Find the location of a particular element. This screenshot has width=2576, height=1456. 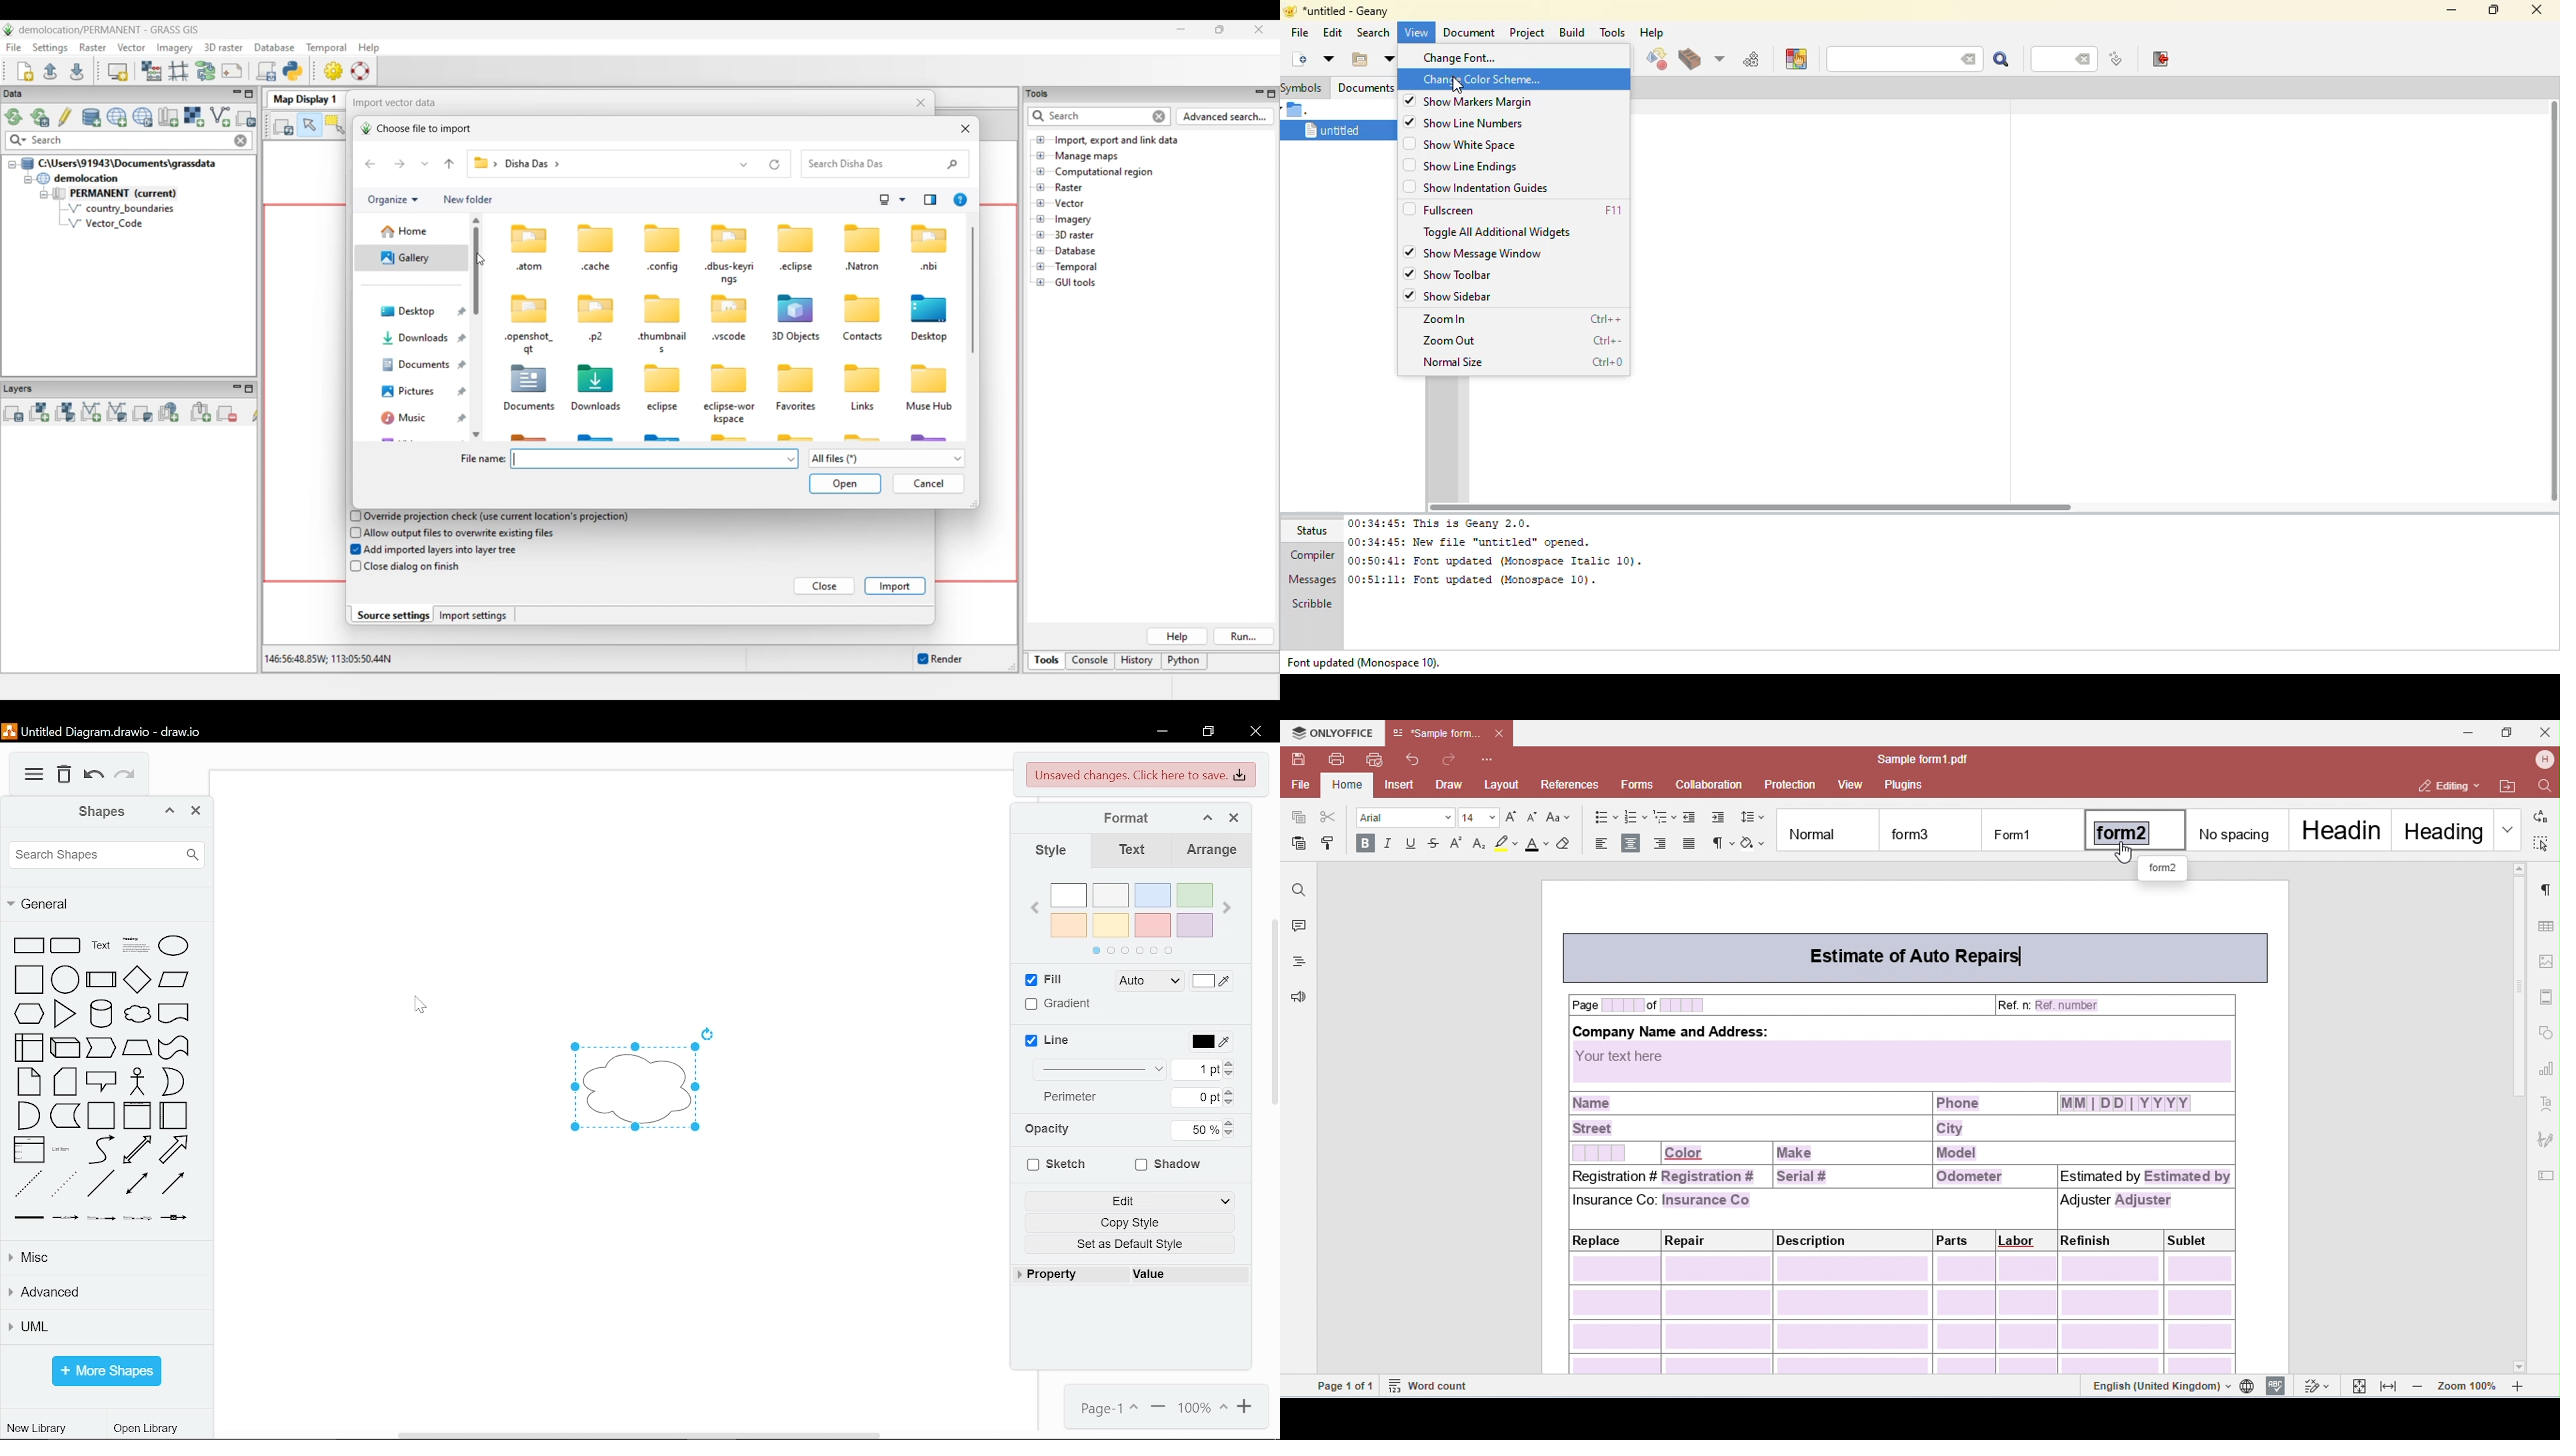

jump to line is located at coordinates (2114, 60).